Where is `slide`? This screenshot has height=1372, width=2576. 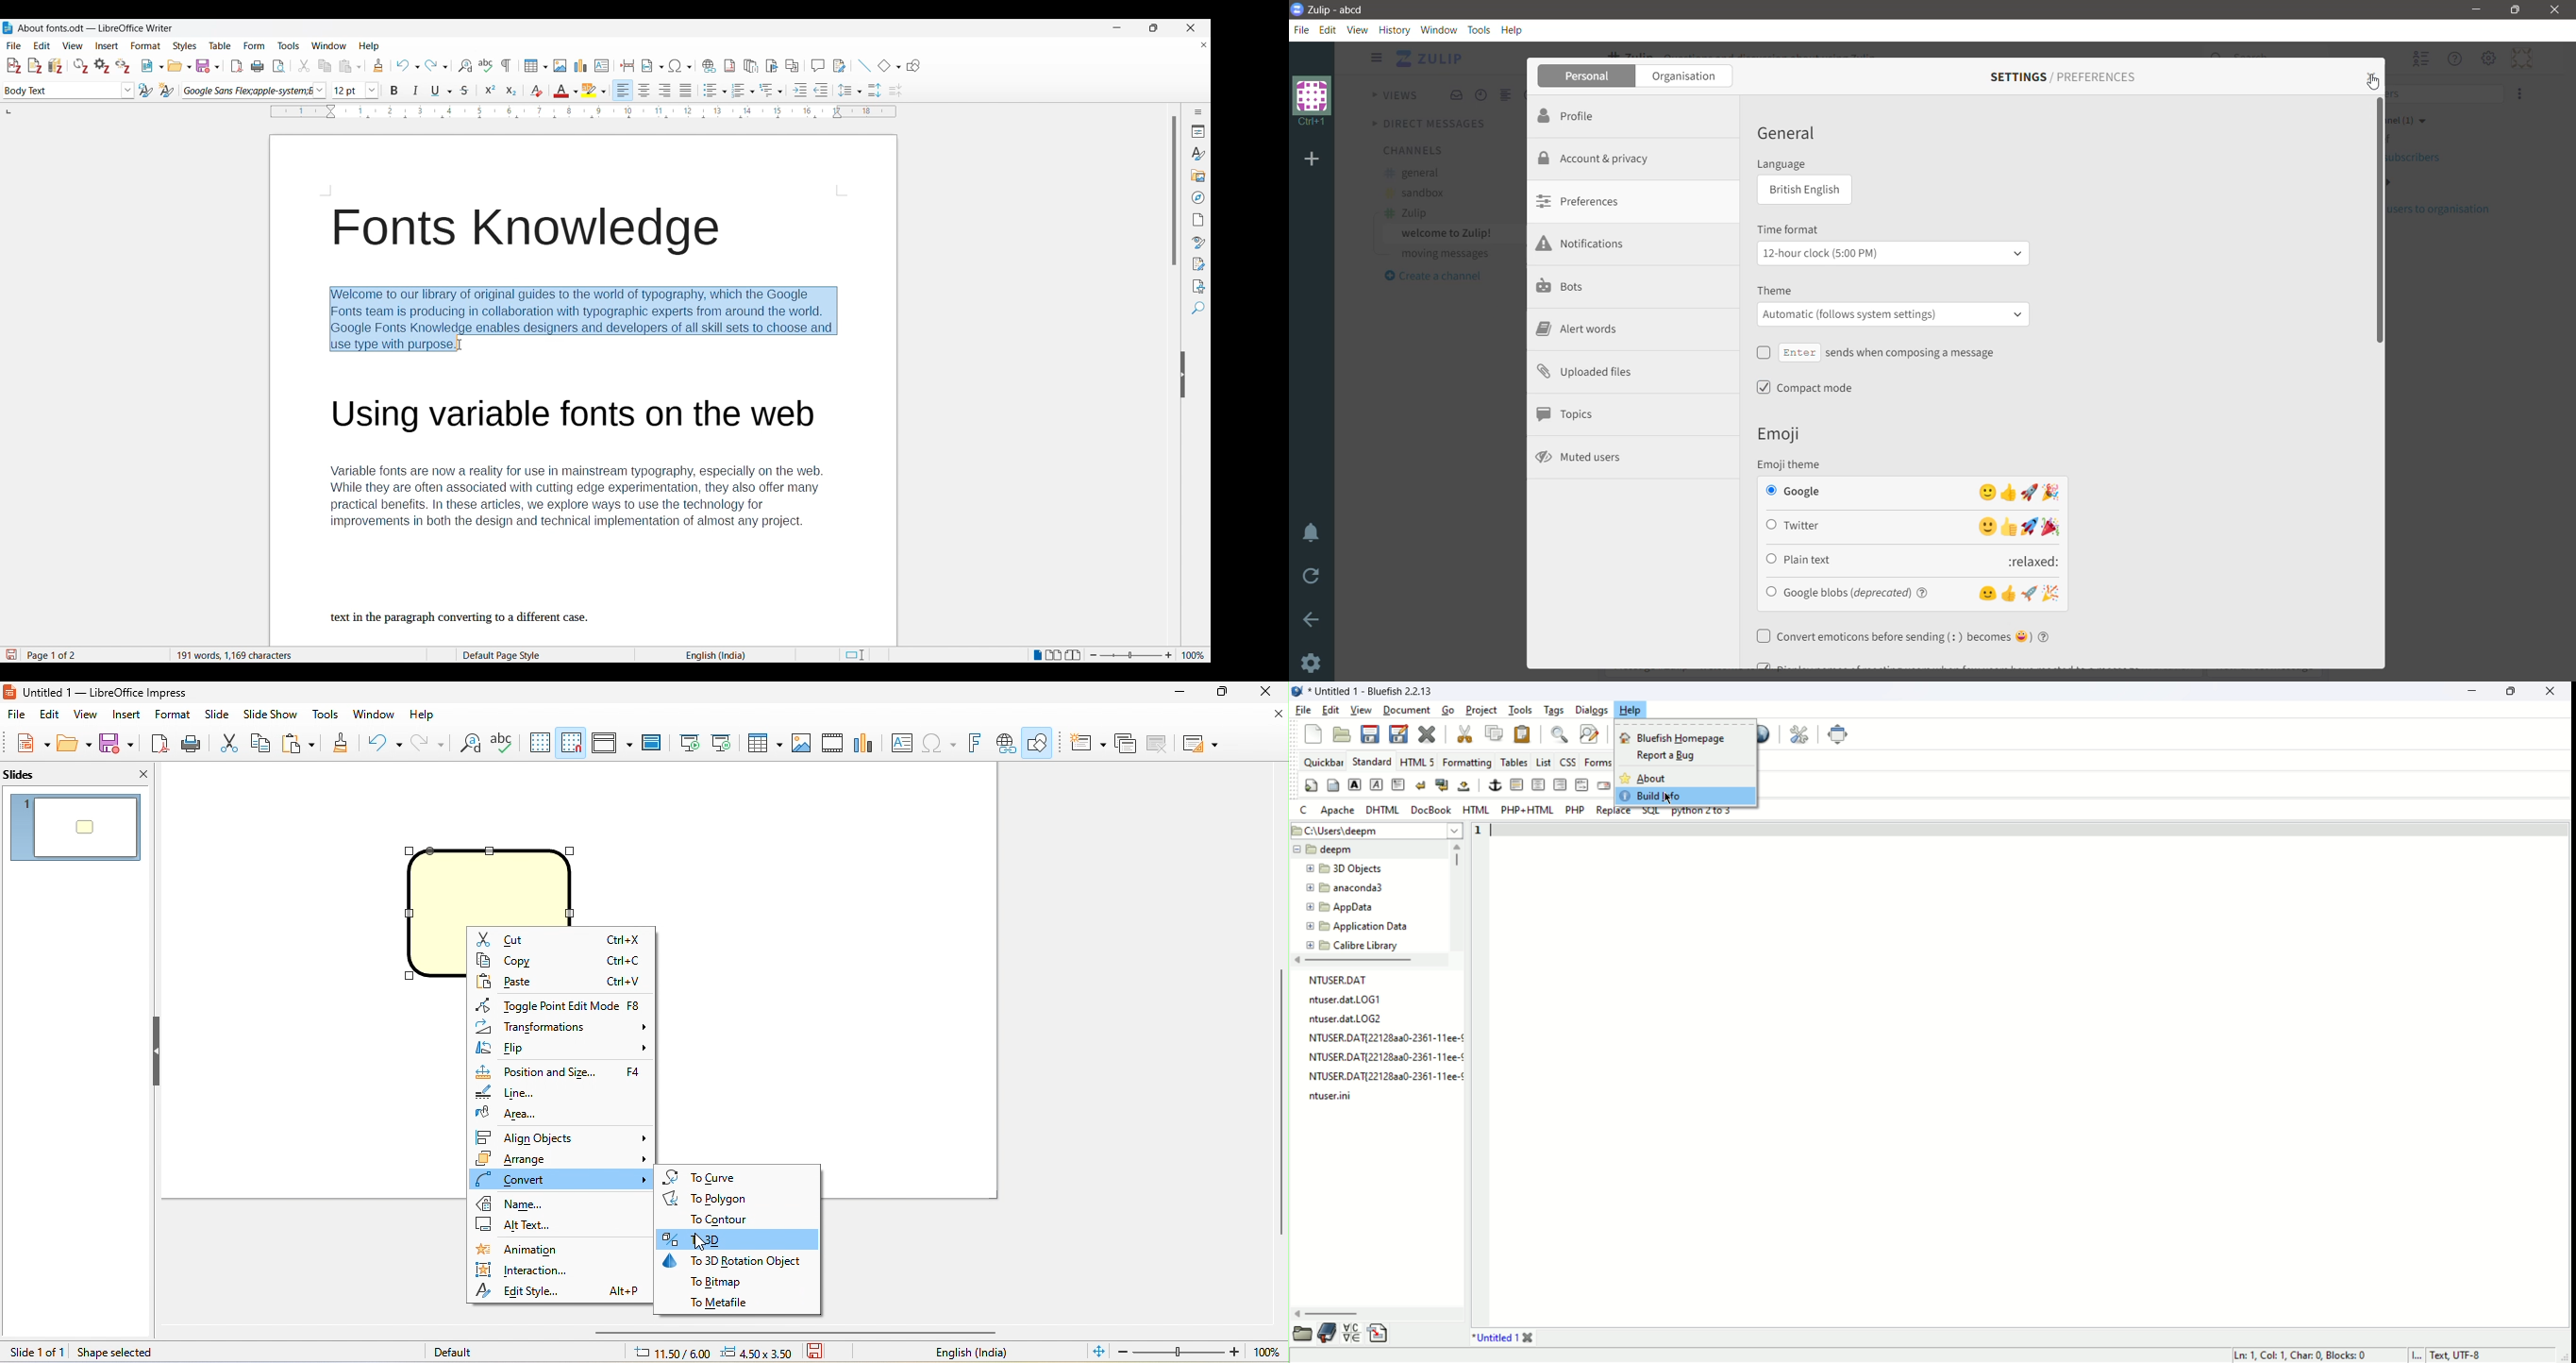 slide is located at coordinates (219, 713).